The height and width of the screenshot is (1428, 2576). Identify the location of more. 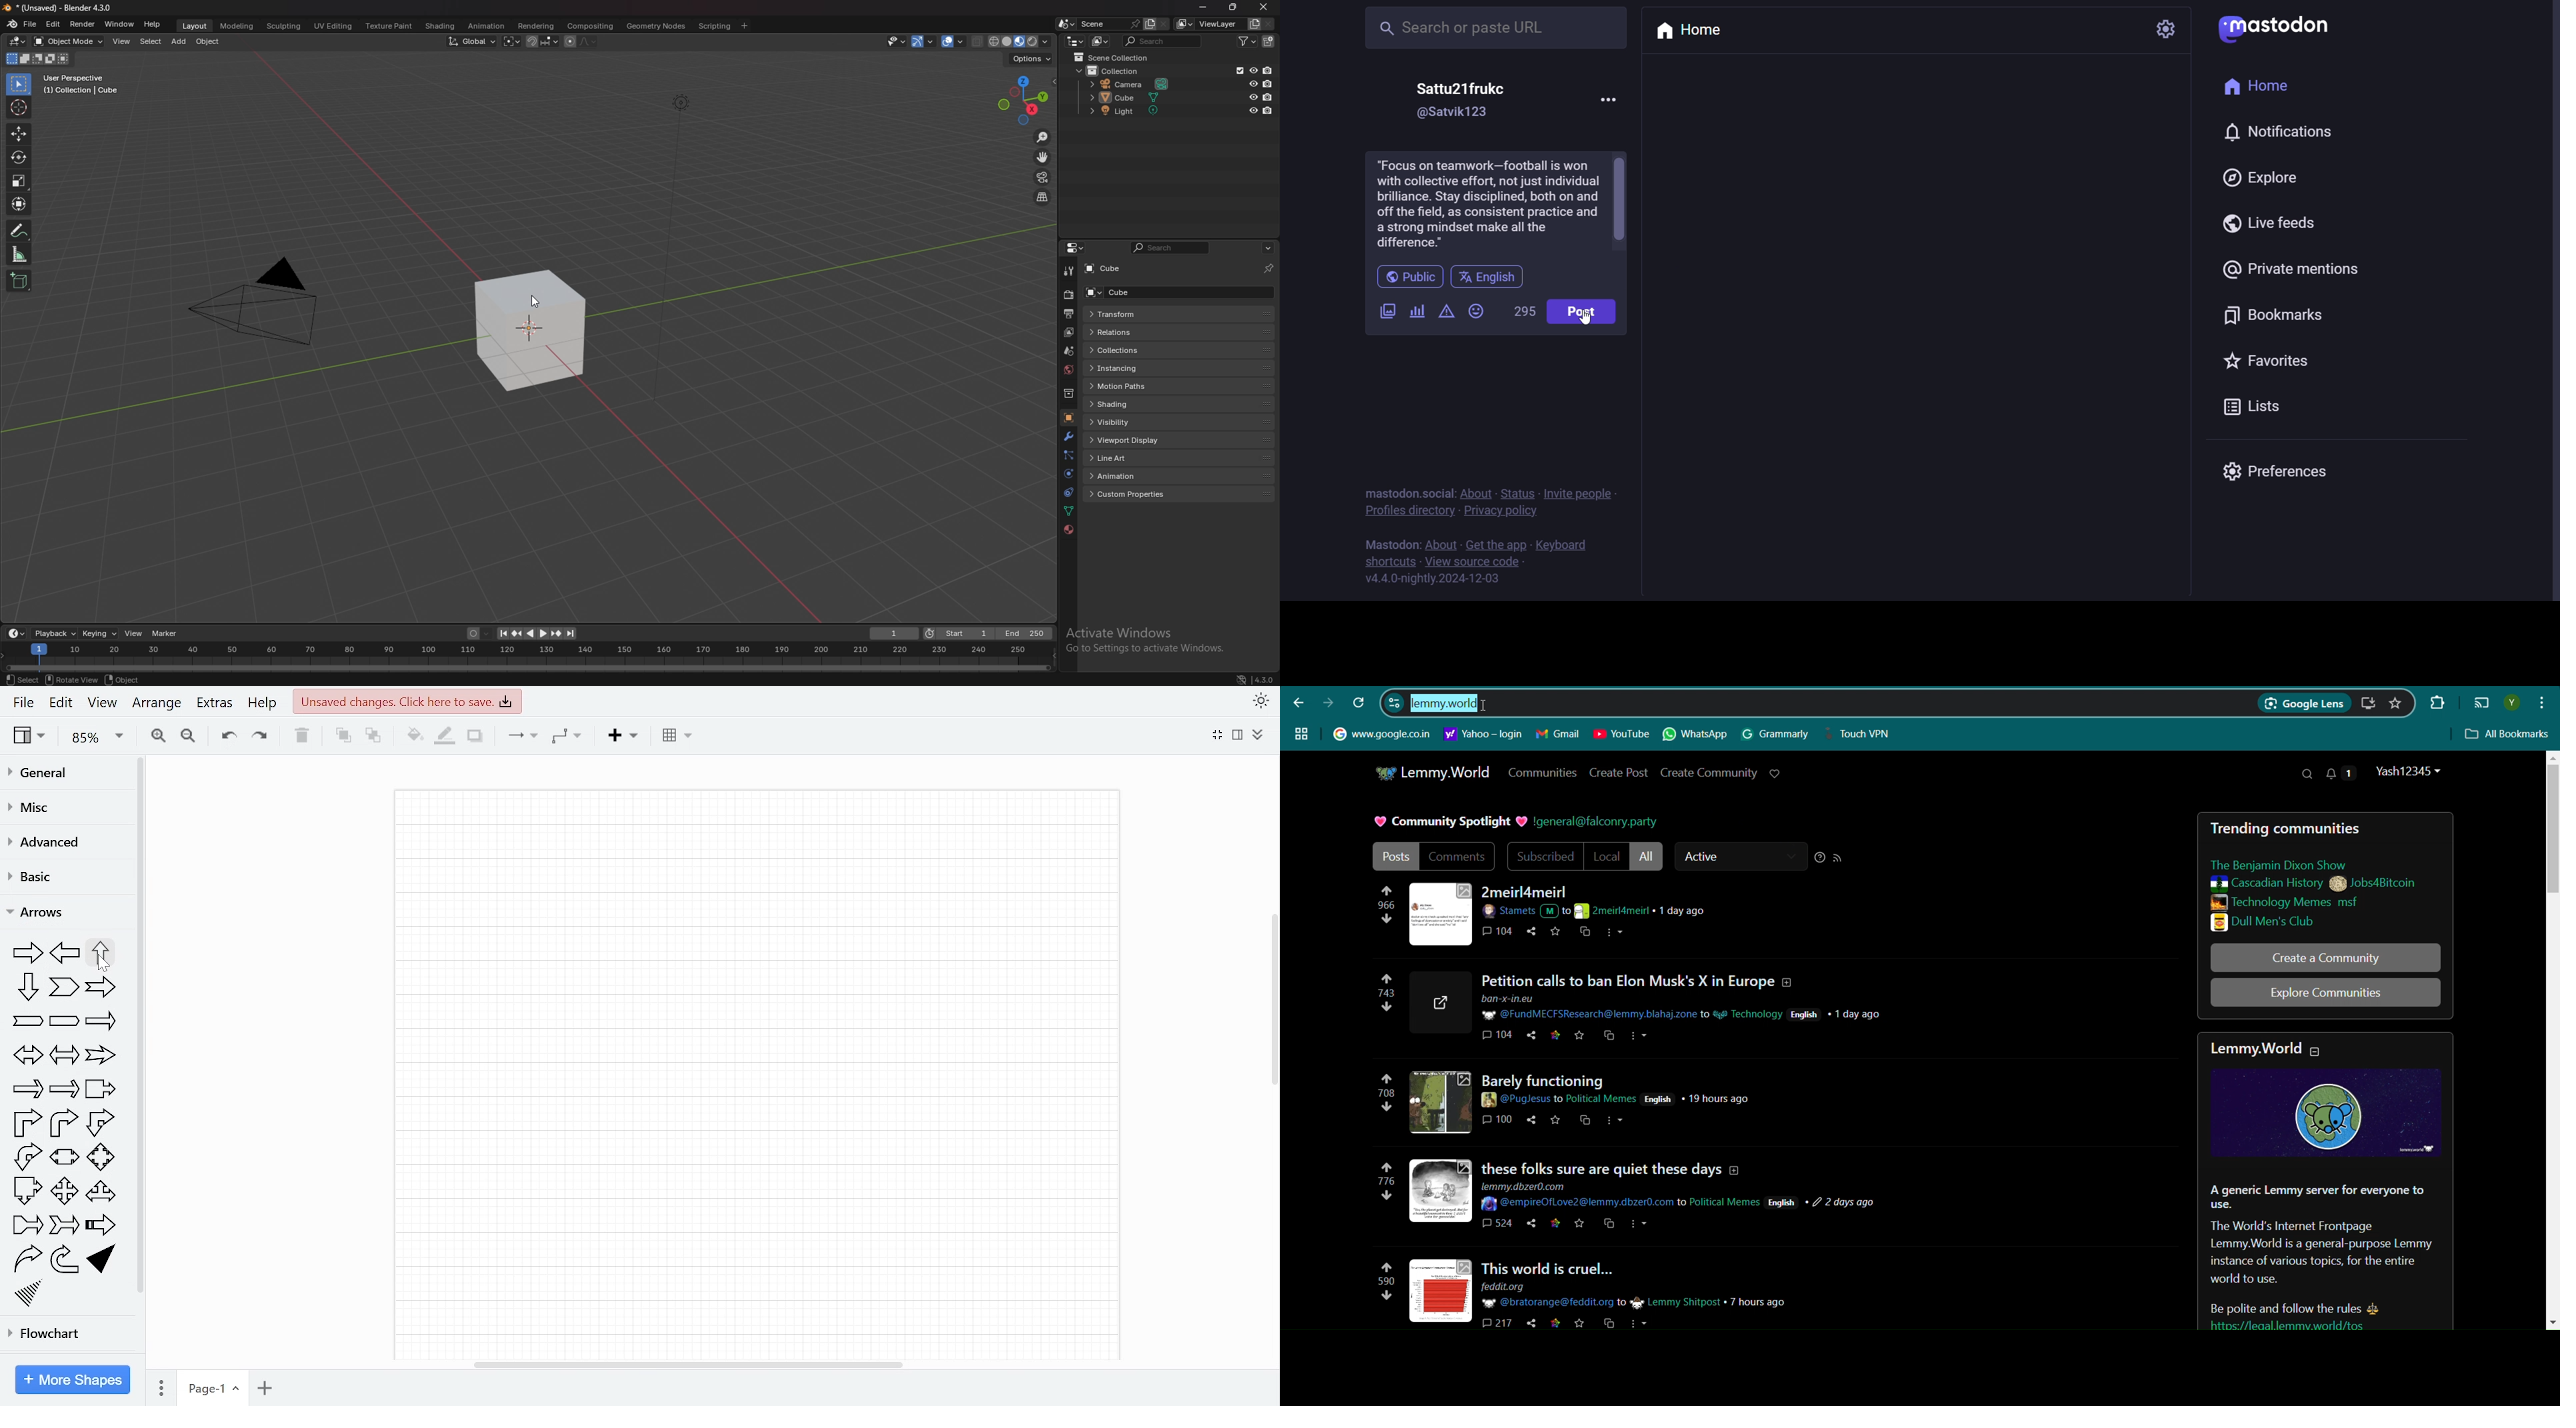
(1639, 1036).